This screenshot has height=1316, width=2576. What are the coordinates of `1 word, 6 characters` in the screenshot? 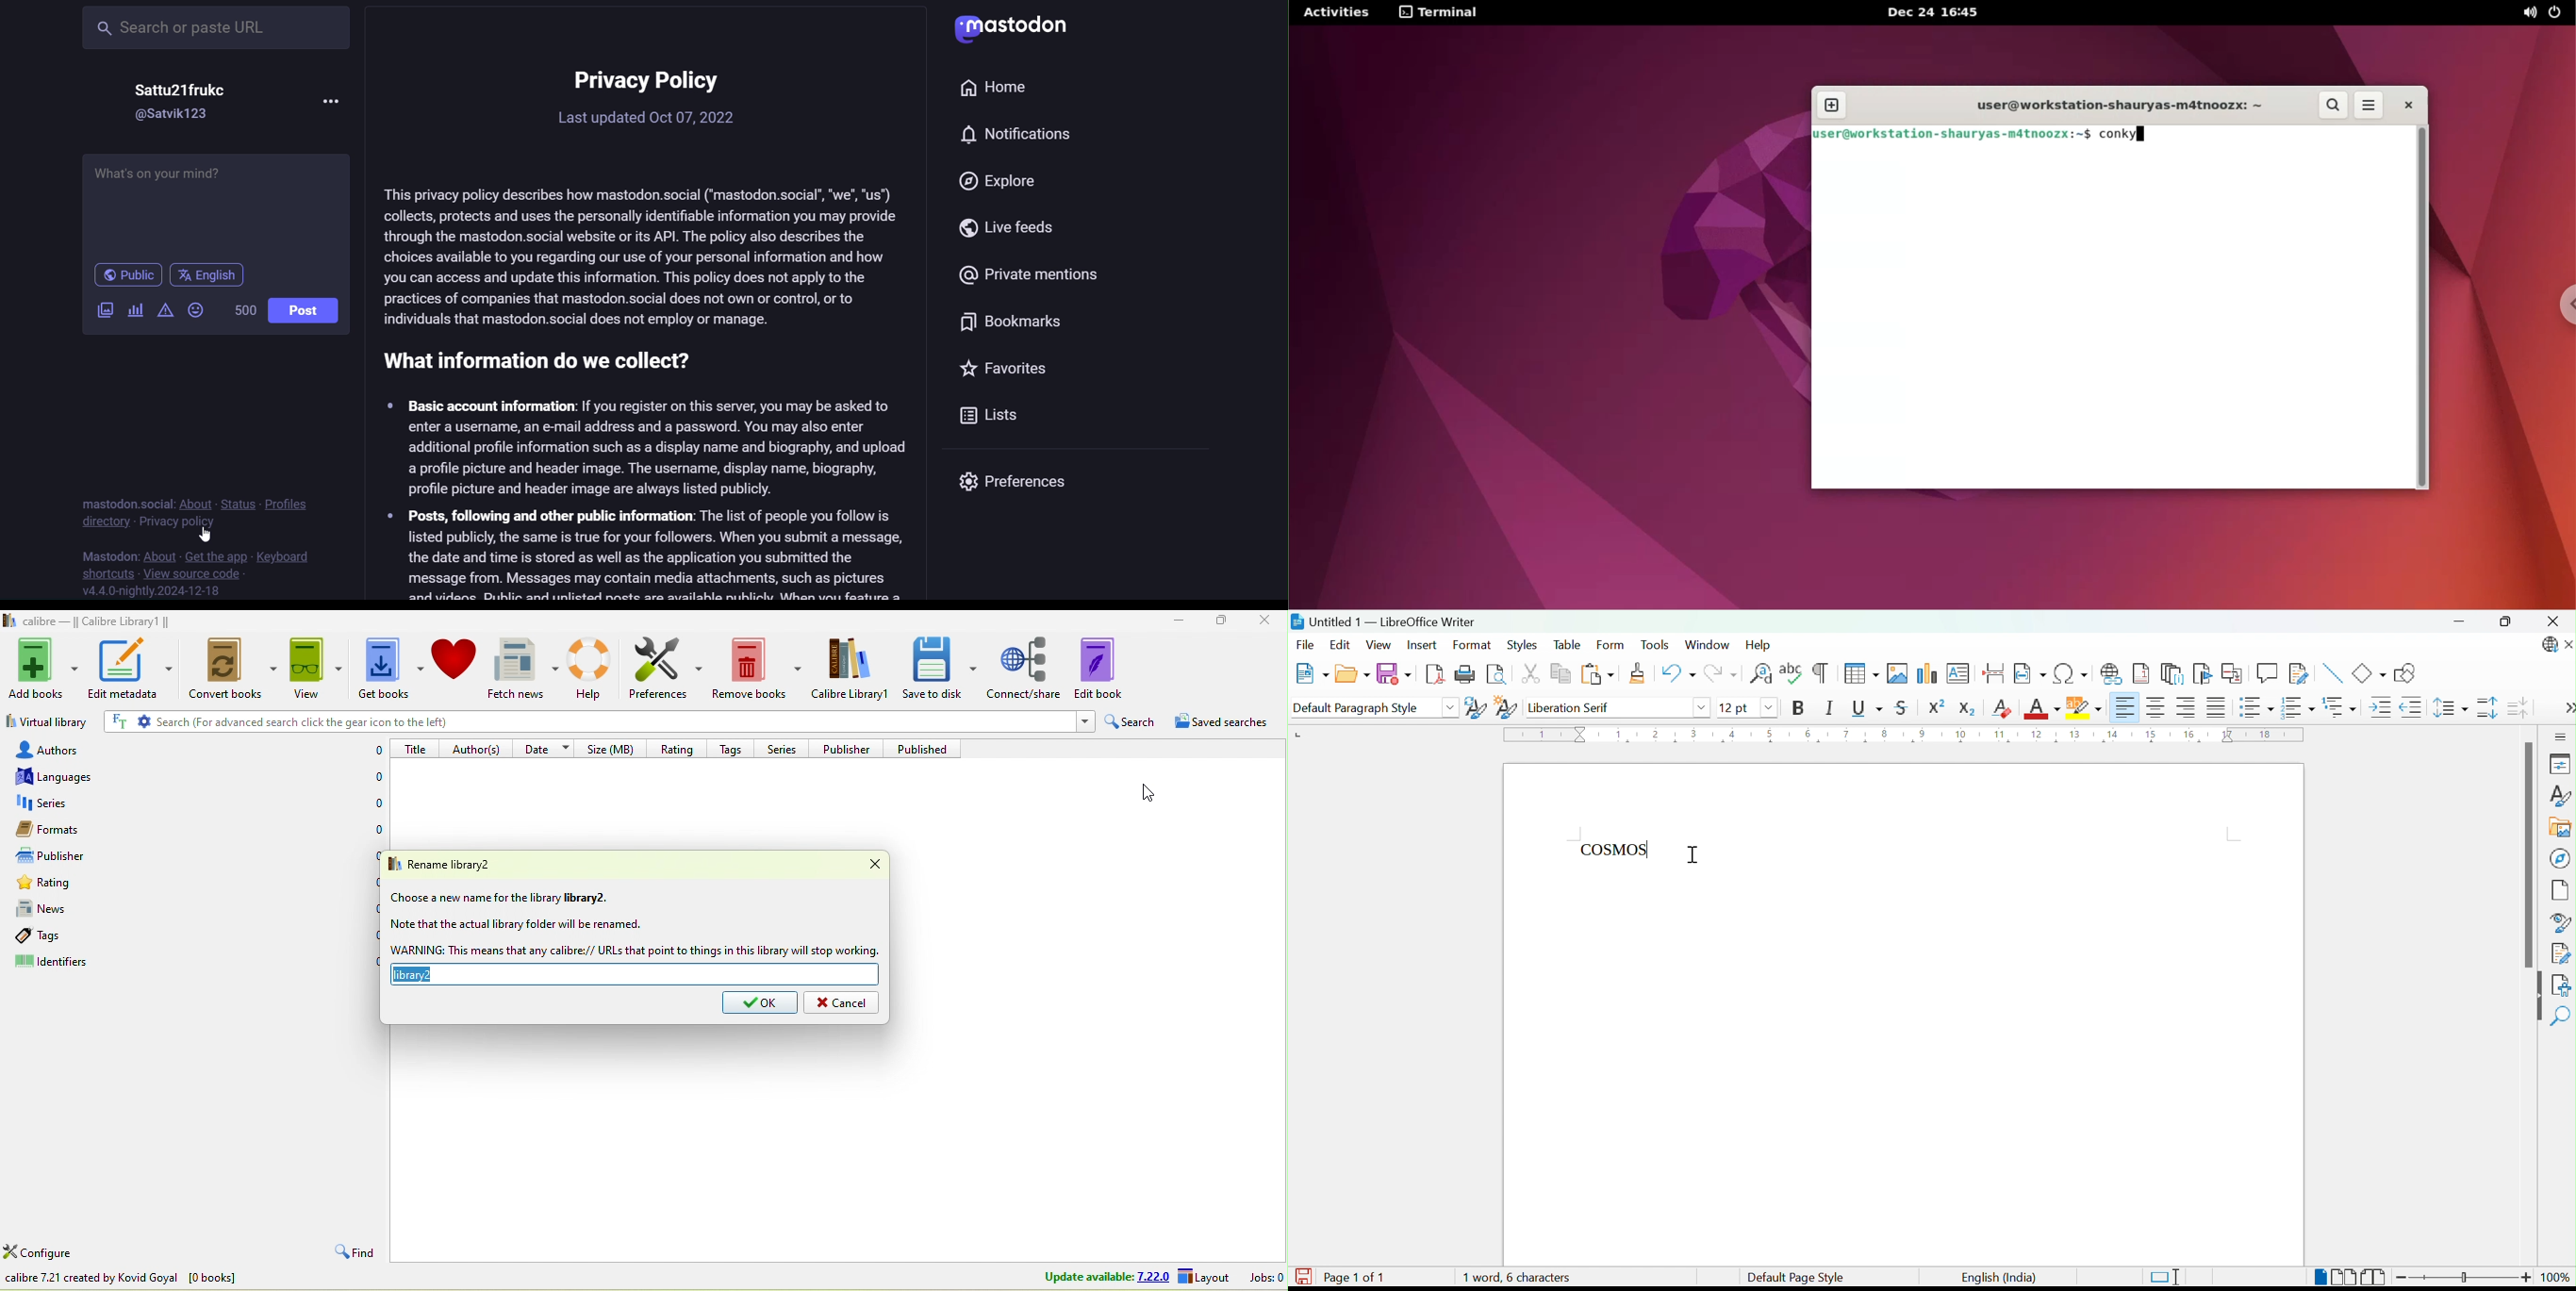 It's located at (1538, 1278).